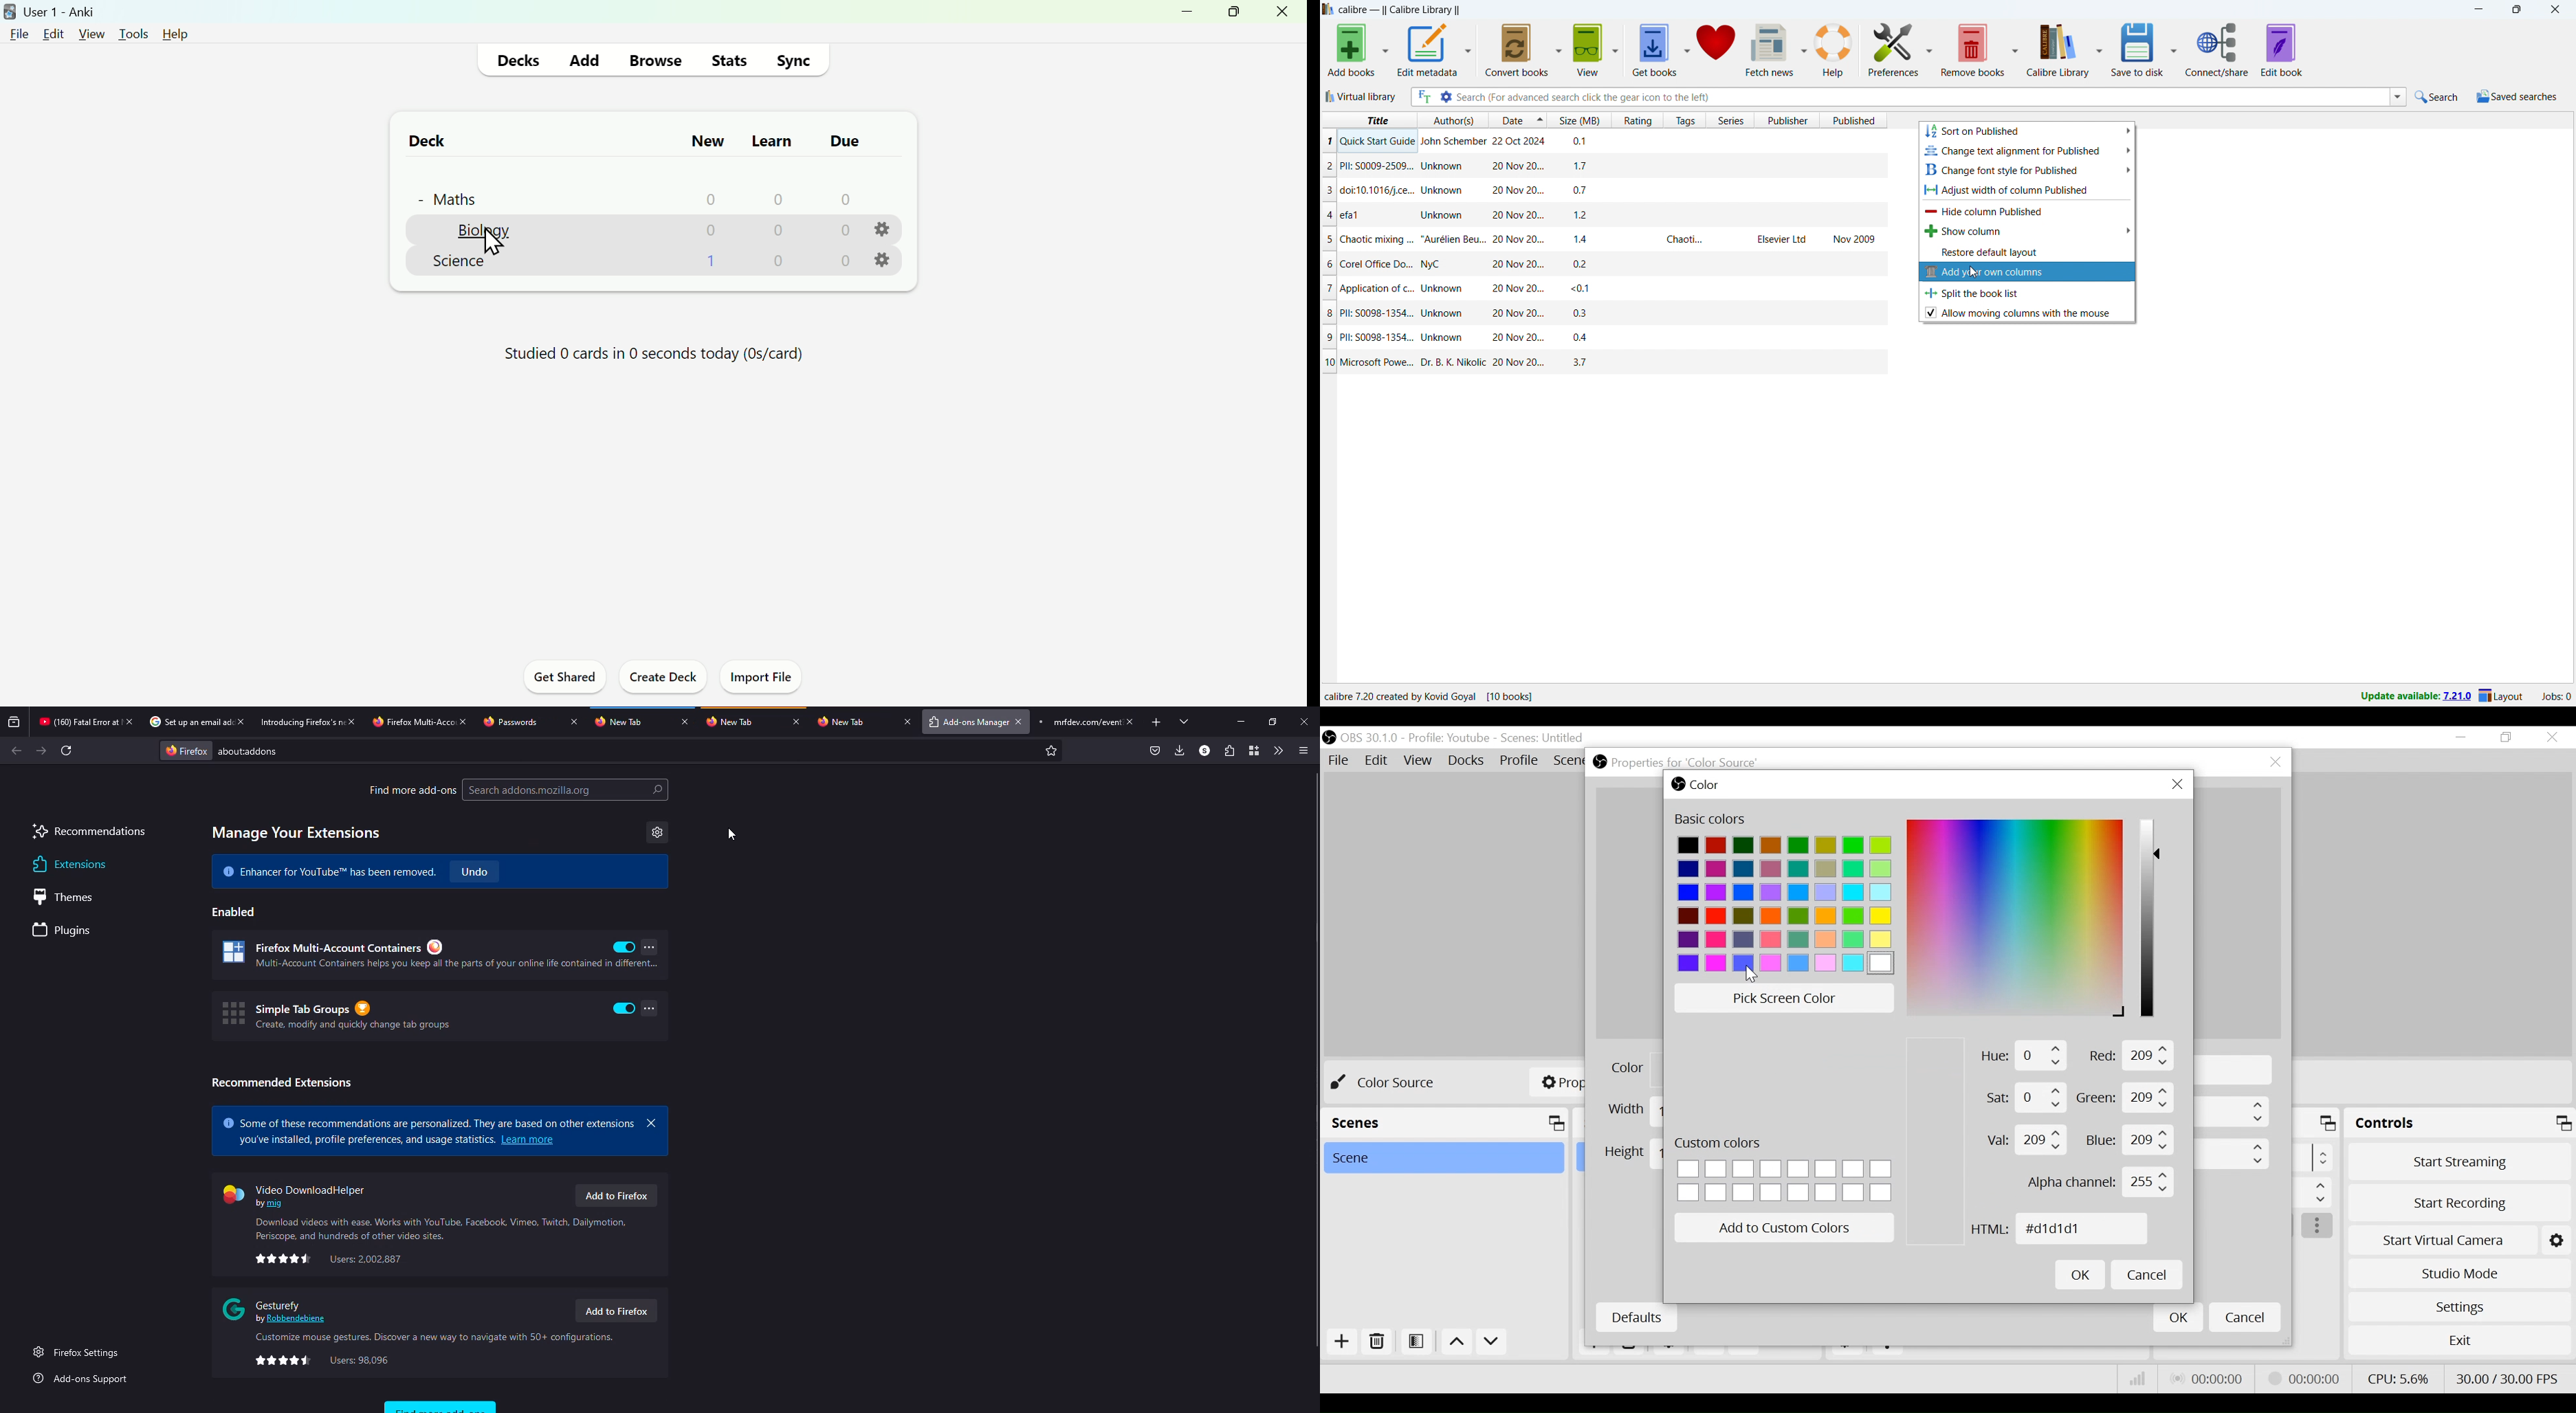 This screenshot has width=2576, height=1428. I want to click on user1-anki, so click(50, 11).